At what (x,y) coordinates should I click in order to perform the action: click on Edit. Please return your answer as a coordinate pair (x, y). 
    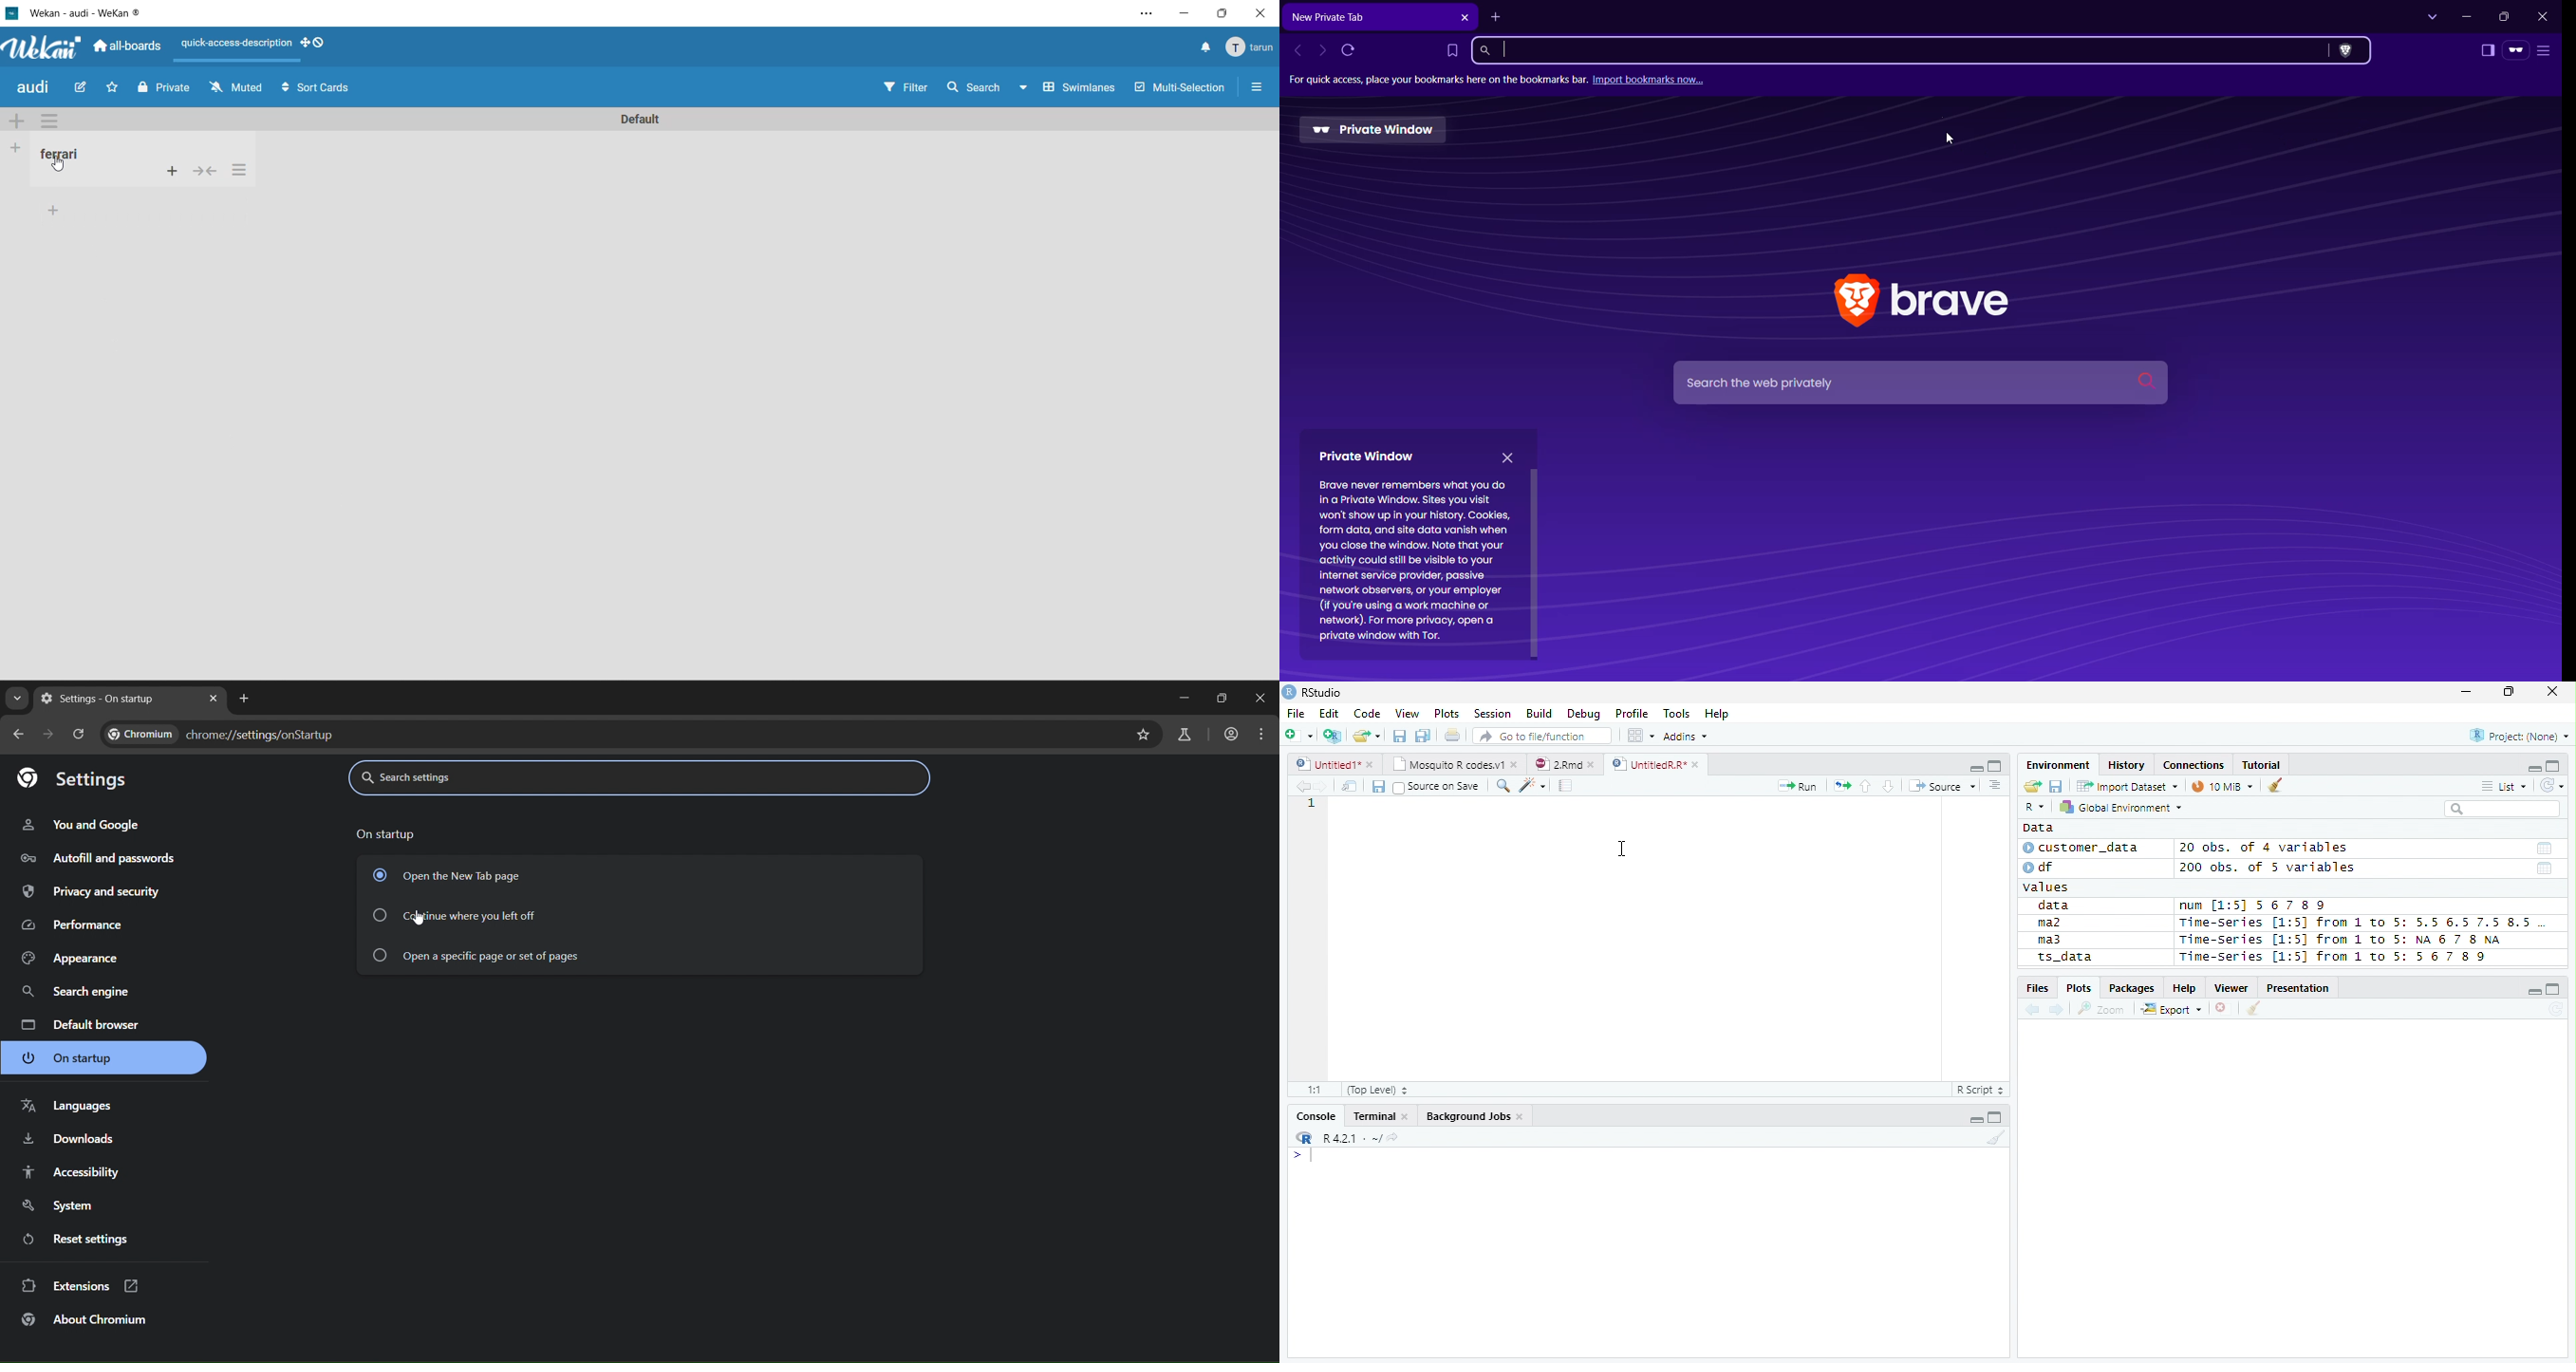
    Looking at the image, I should click on (1328, 712).